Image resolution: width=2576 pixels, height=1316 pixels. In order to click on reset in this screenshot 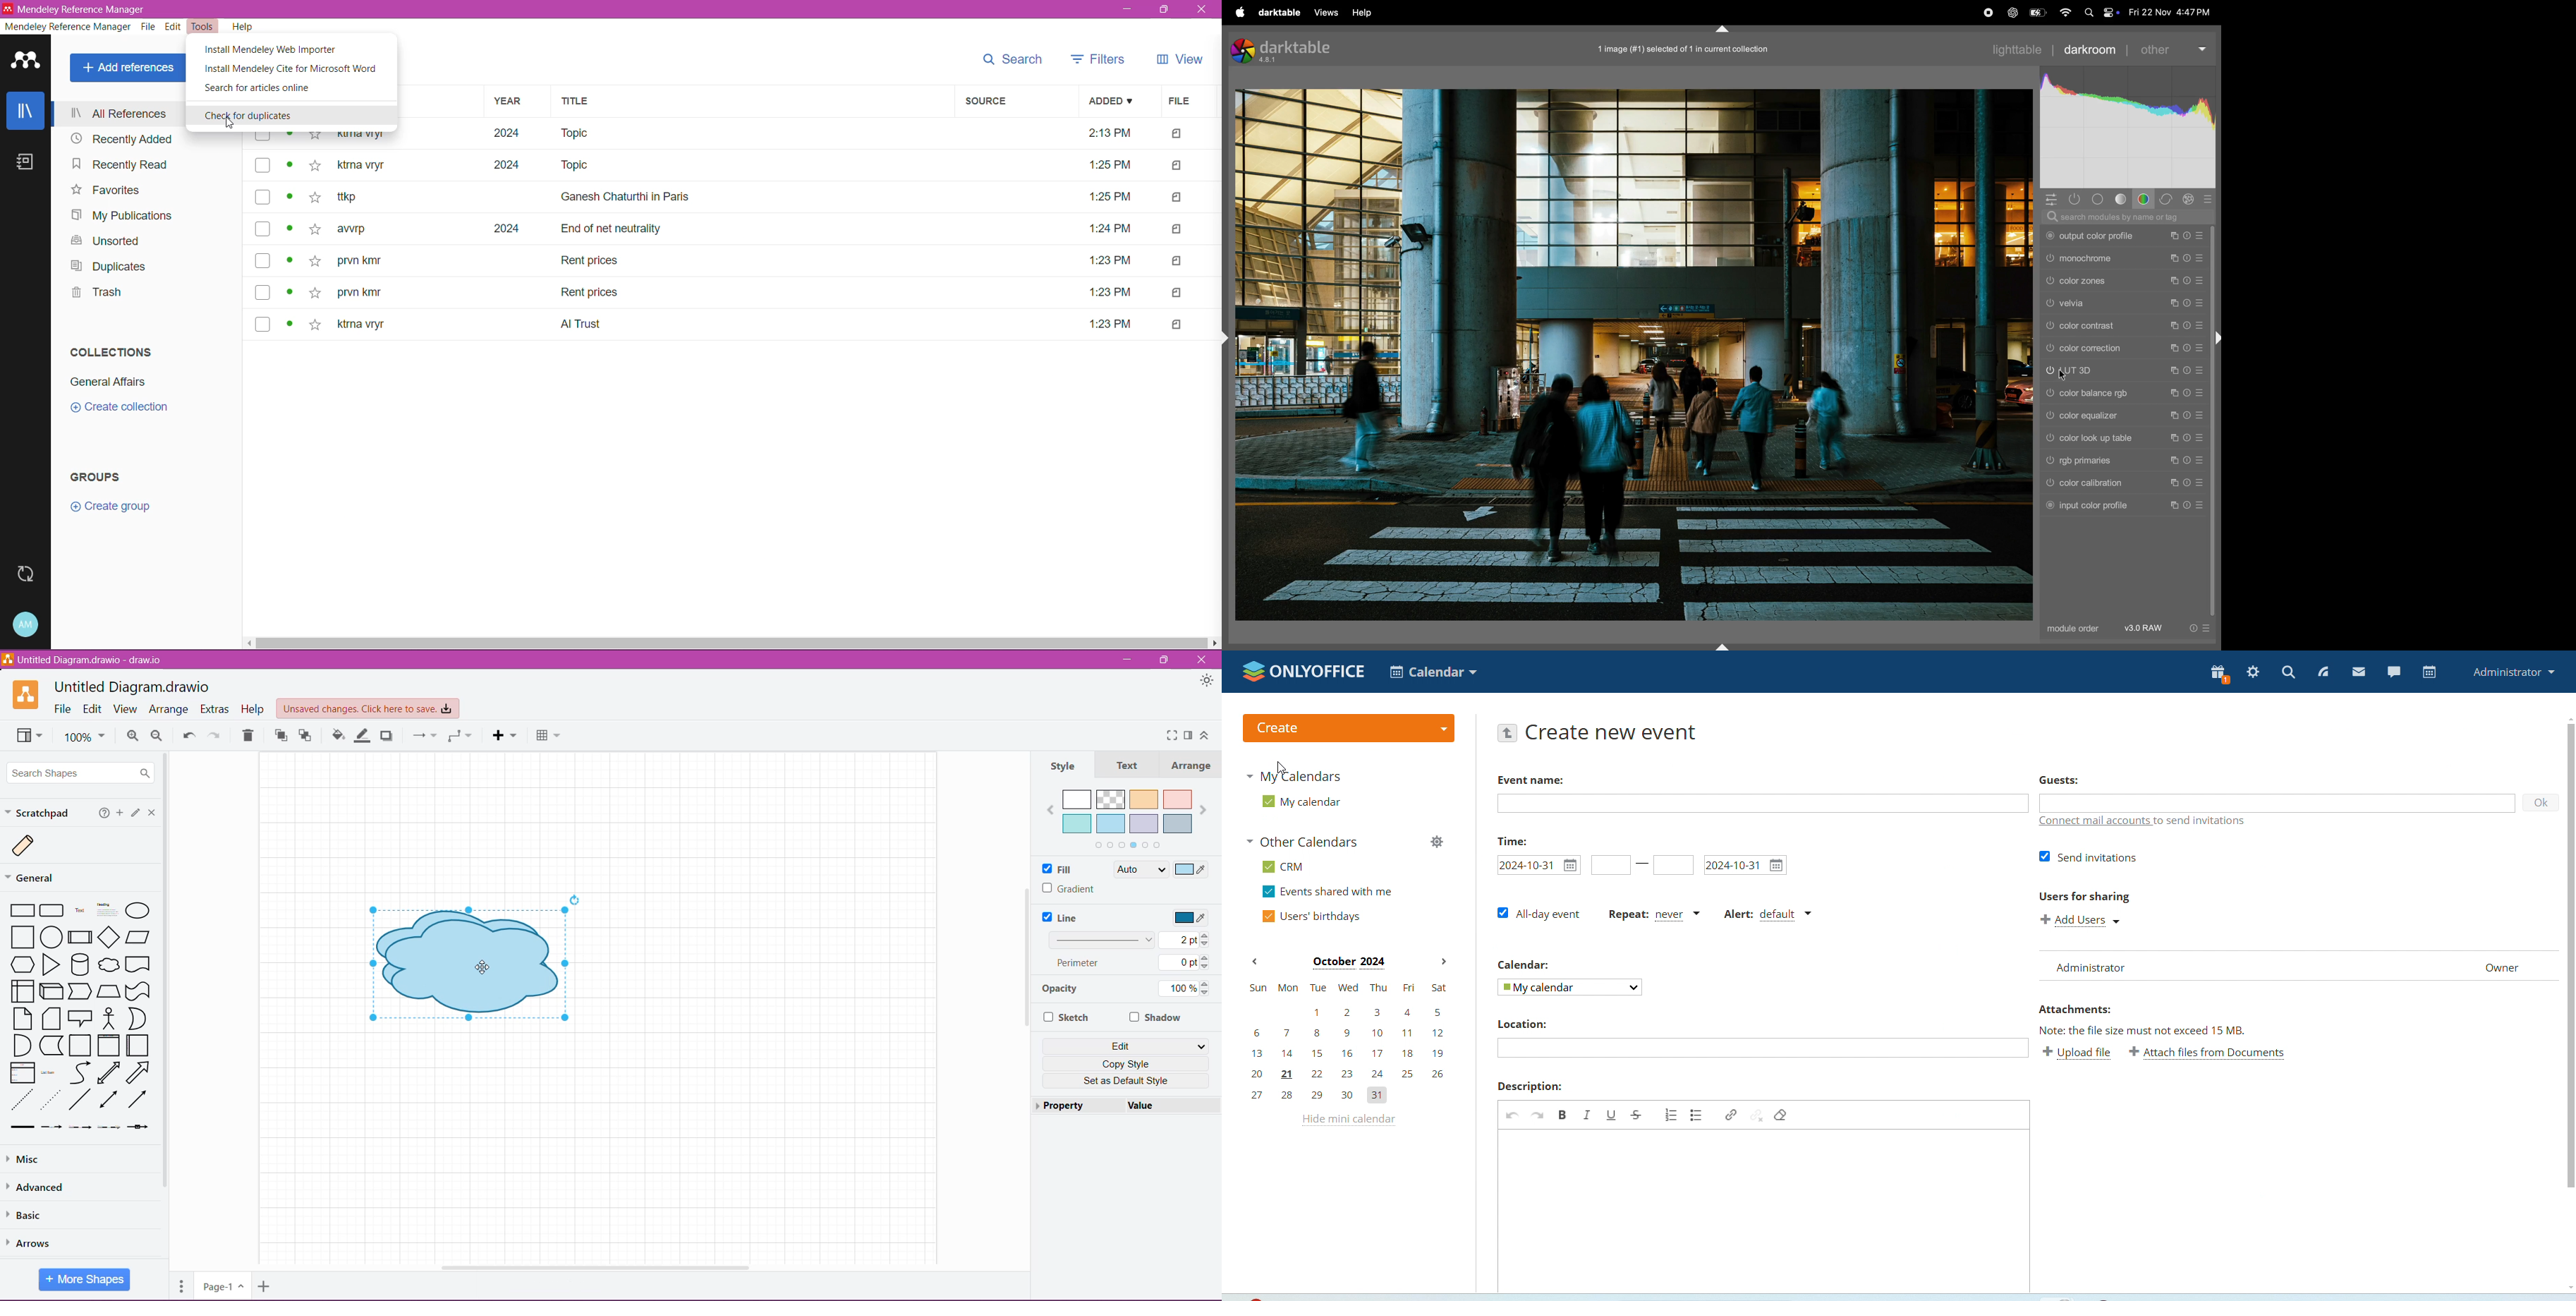, I will do `click(2187, 394)`.